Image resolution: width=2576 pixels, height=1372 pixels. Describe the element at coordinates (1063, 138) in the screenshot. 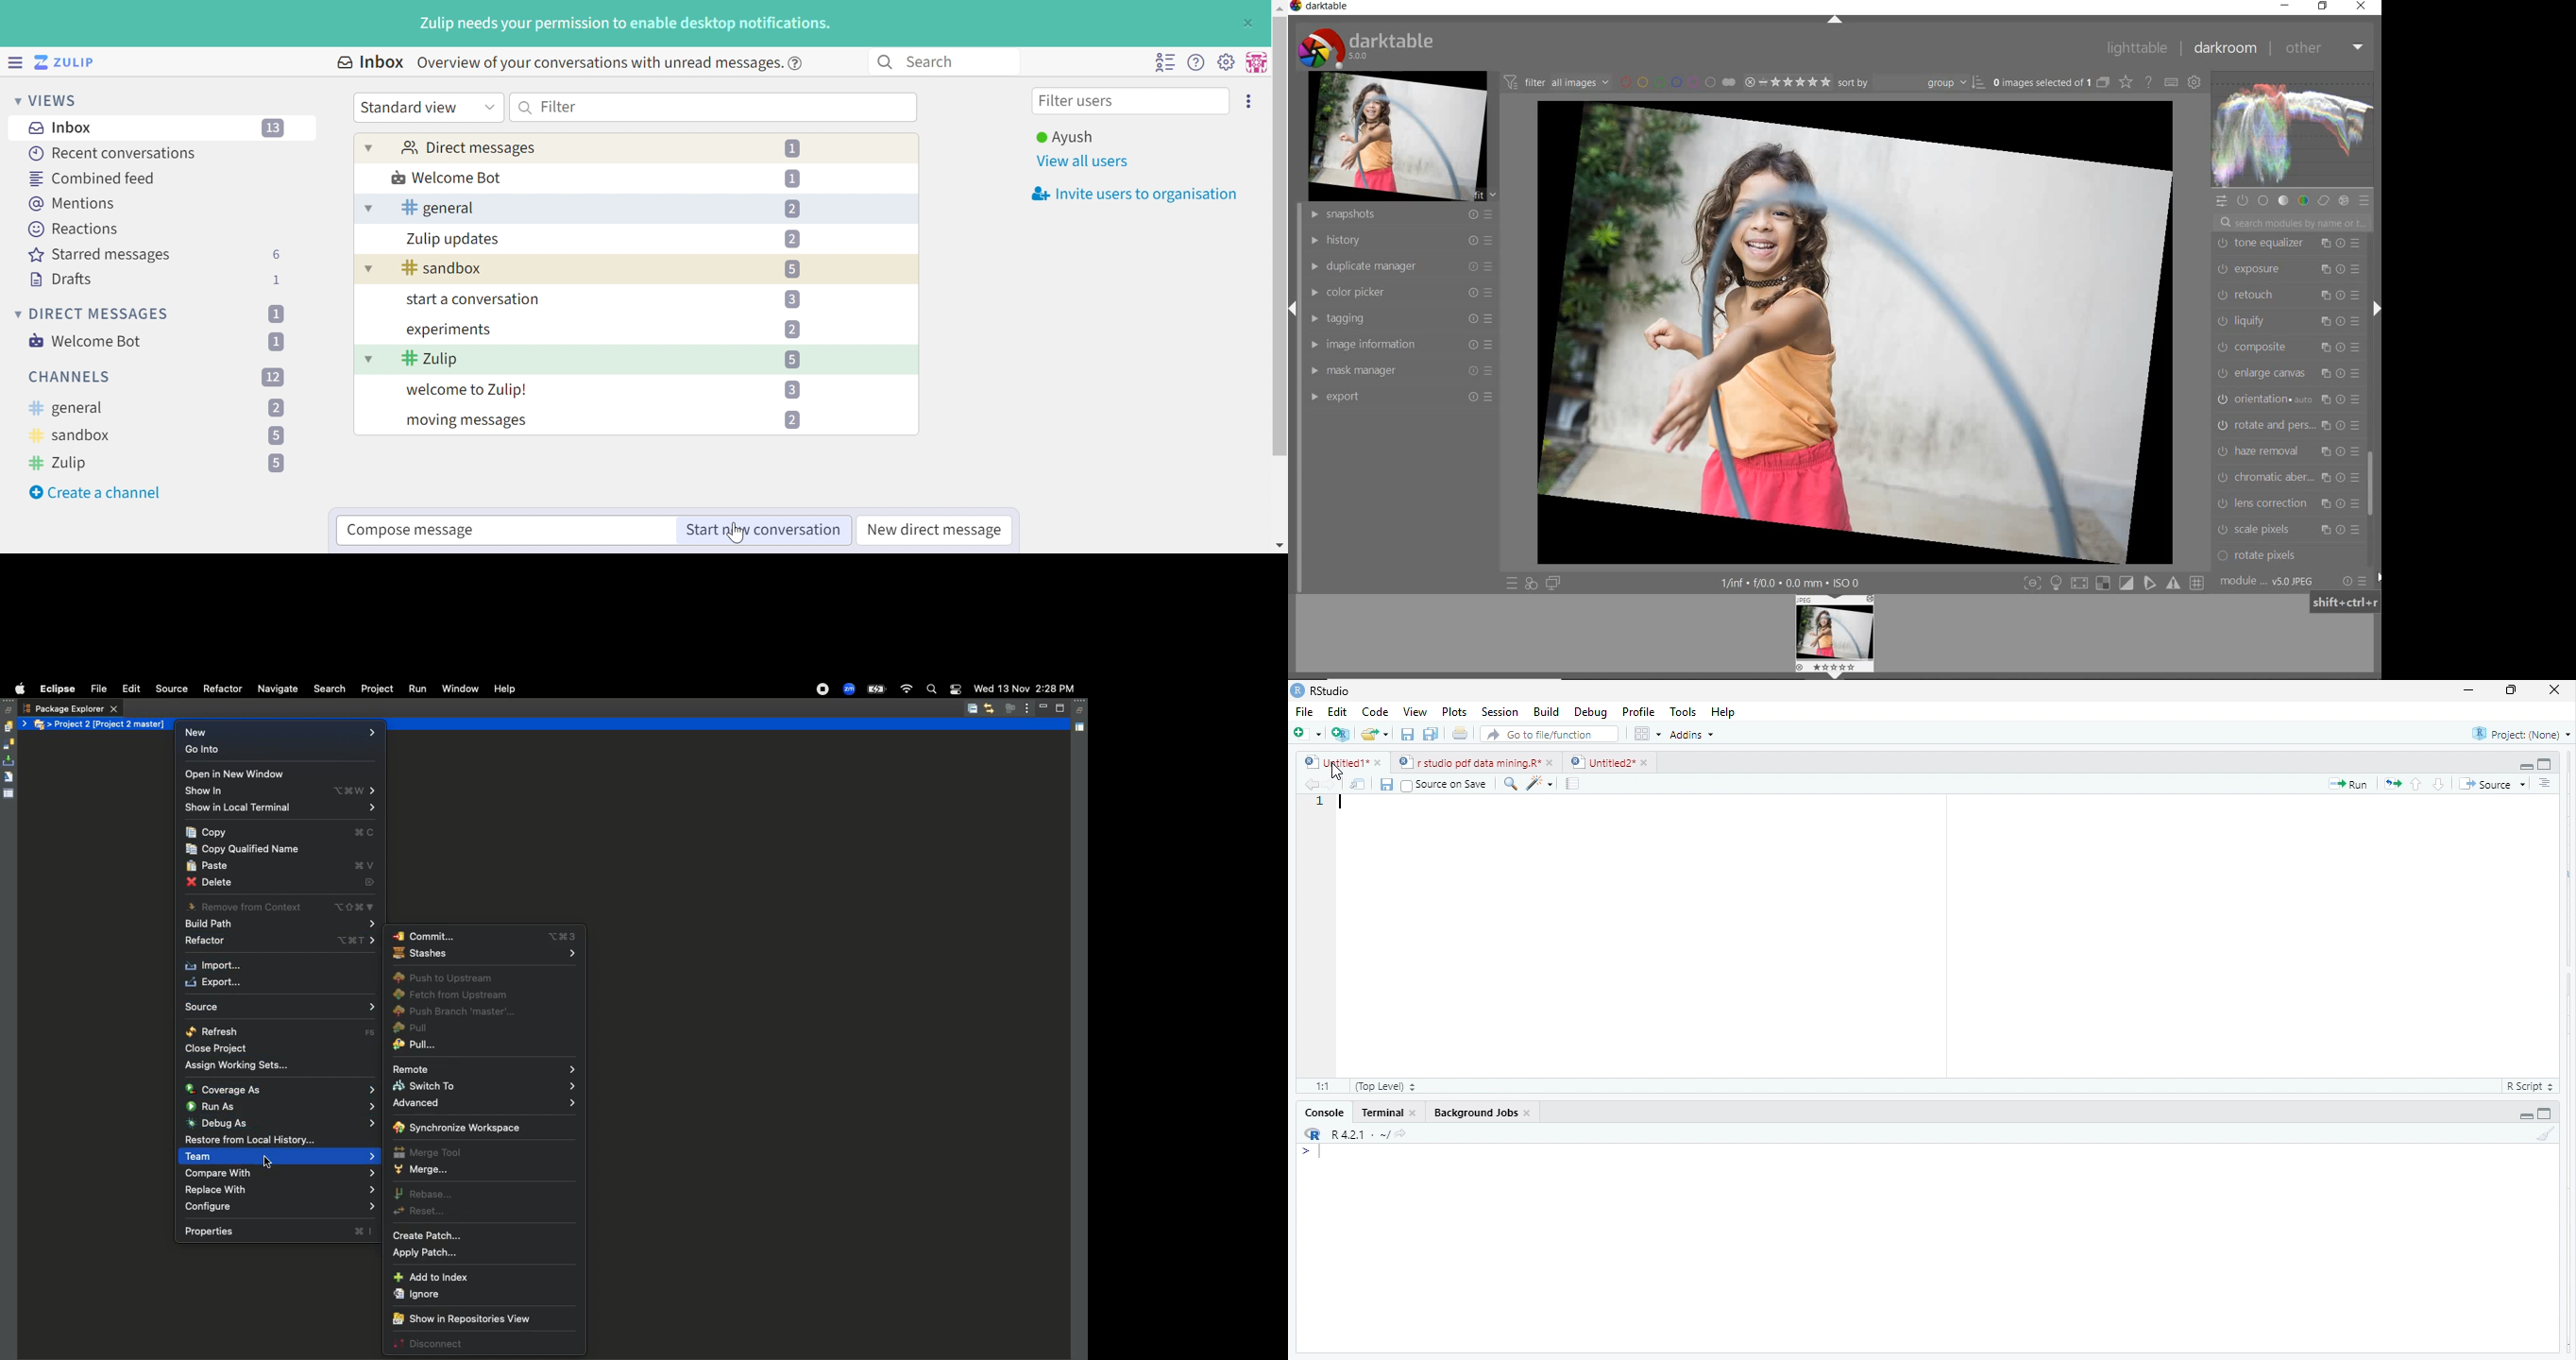

I see `Ayush` at that location.